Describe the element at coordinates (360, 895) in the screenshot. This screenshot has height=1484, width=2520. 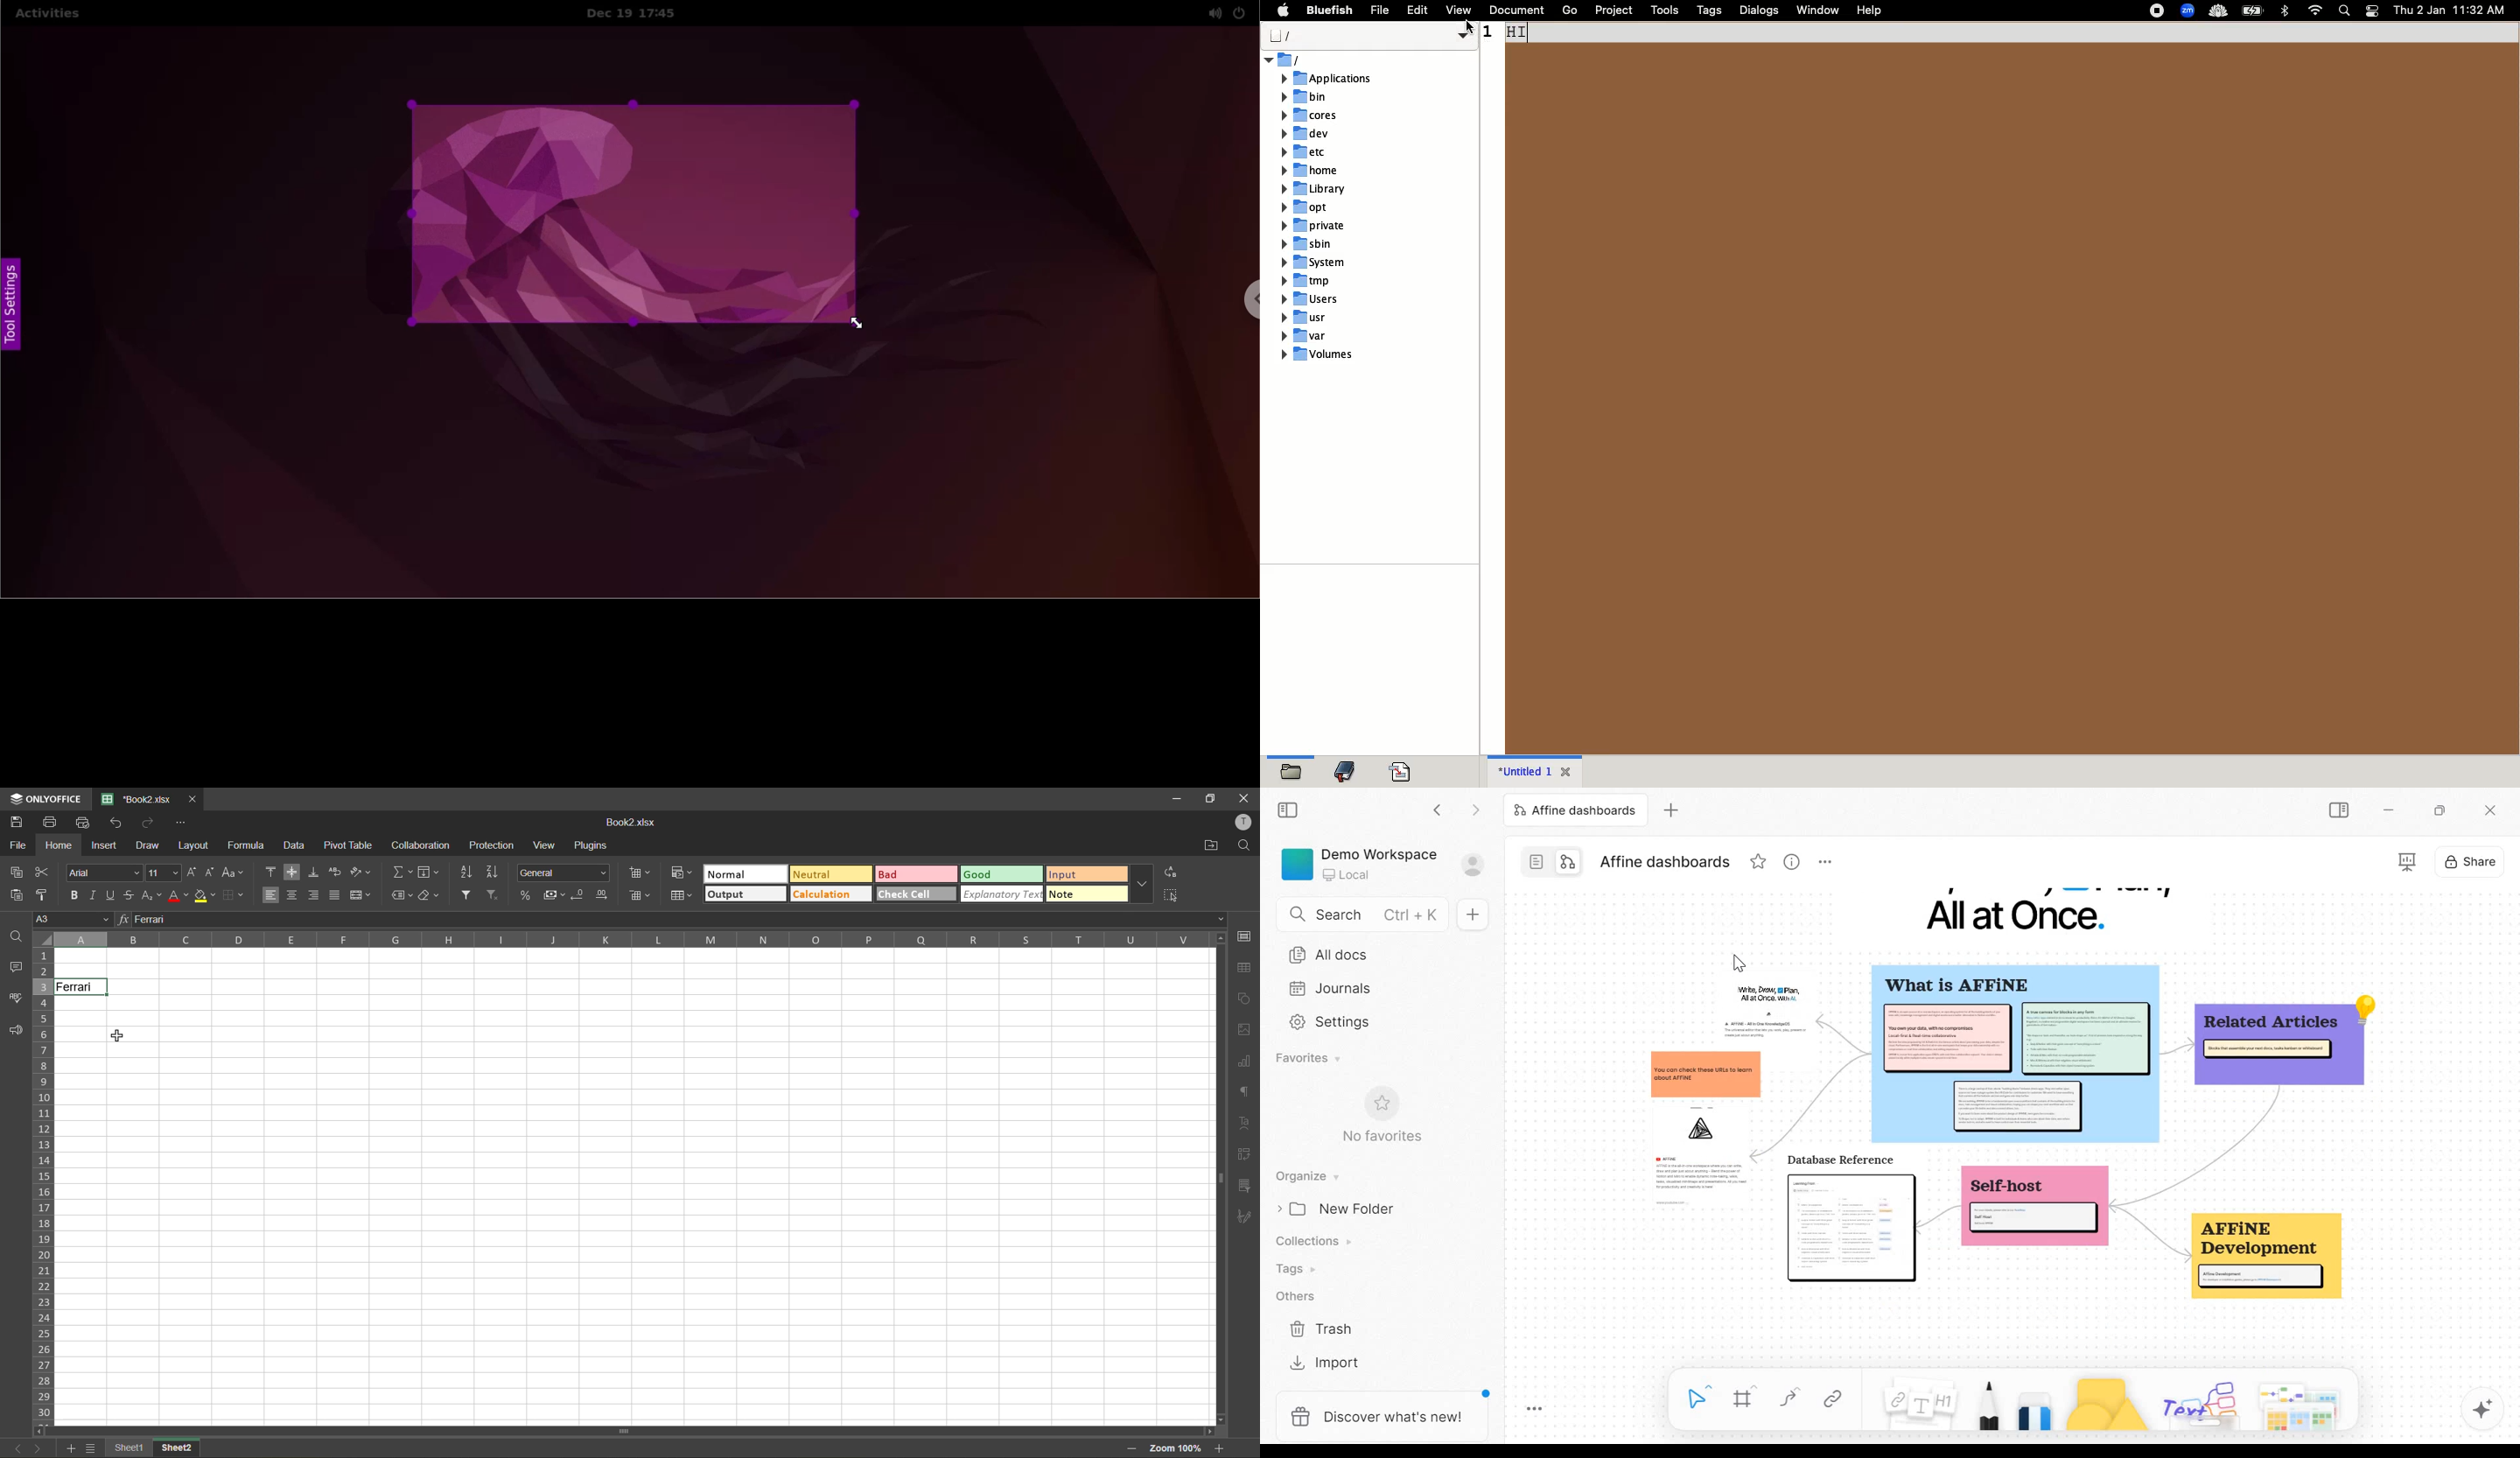
I see `merge and center` at that location.